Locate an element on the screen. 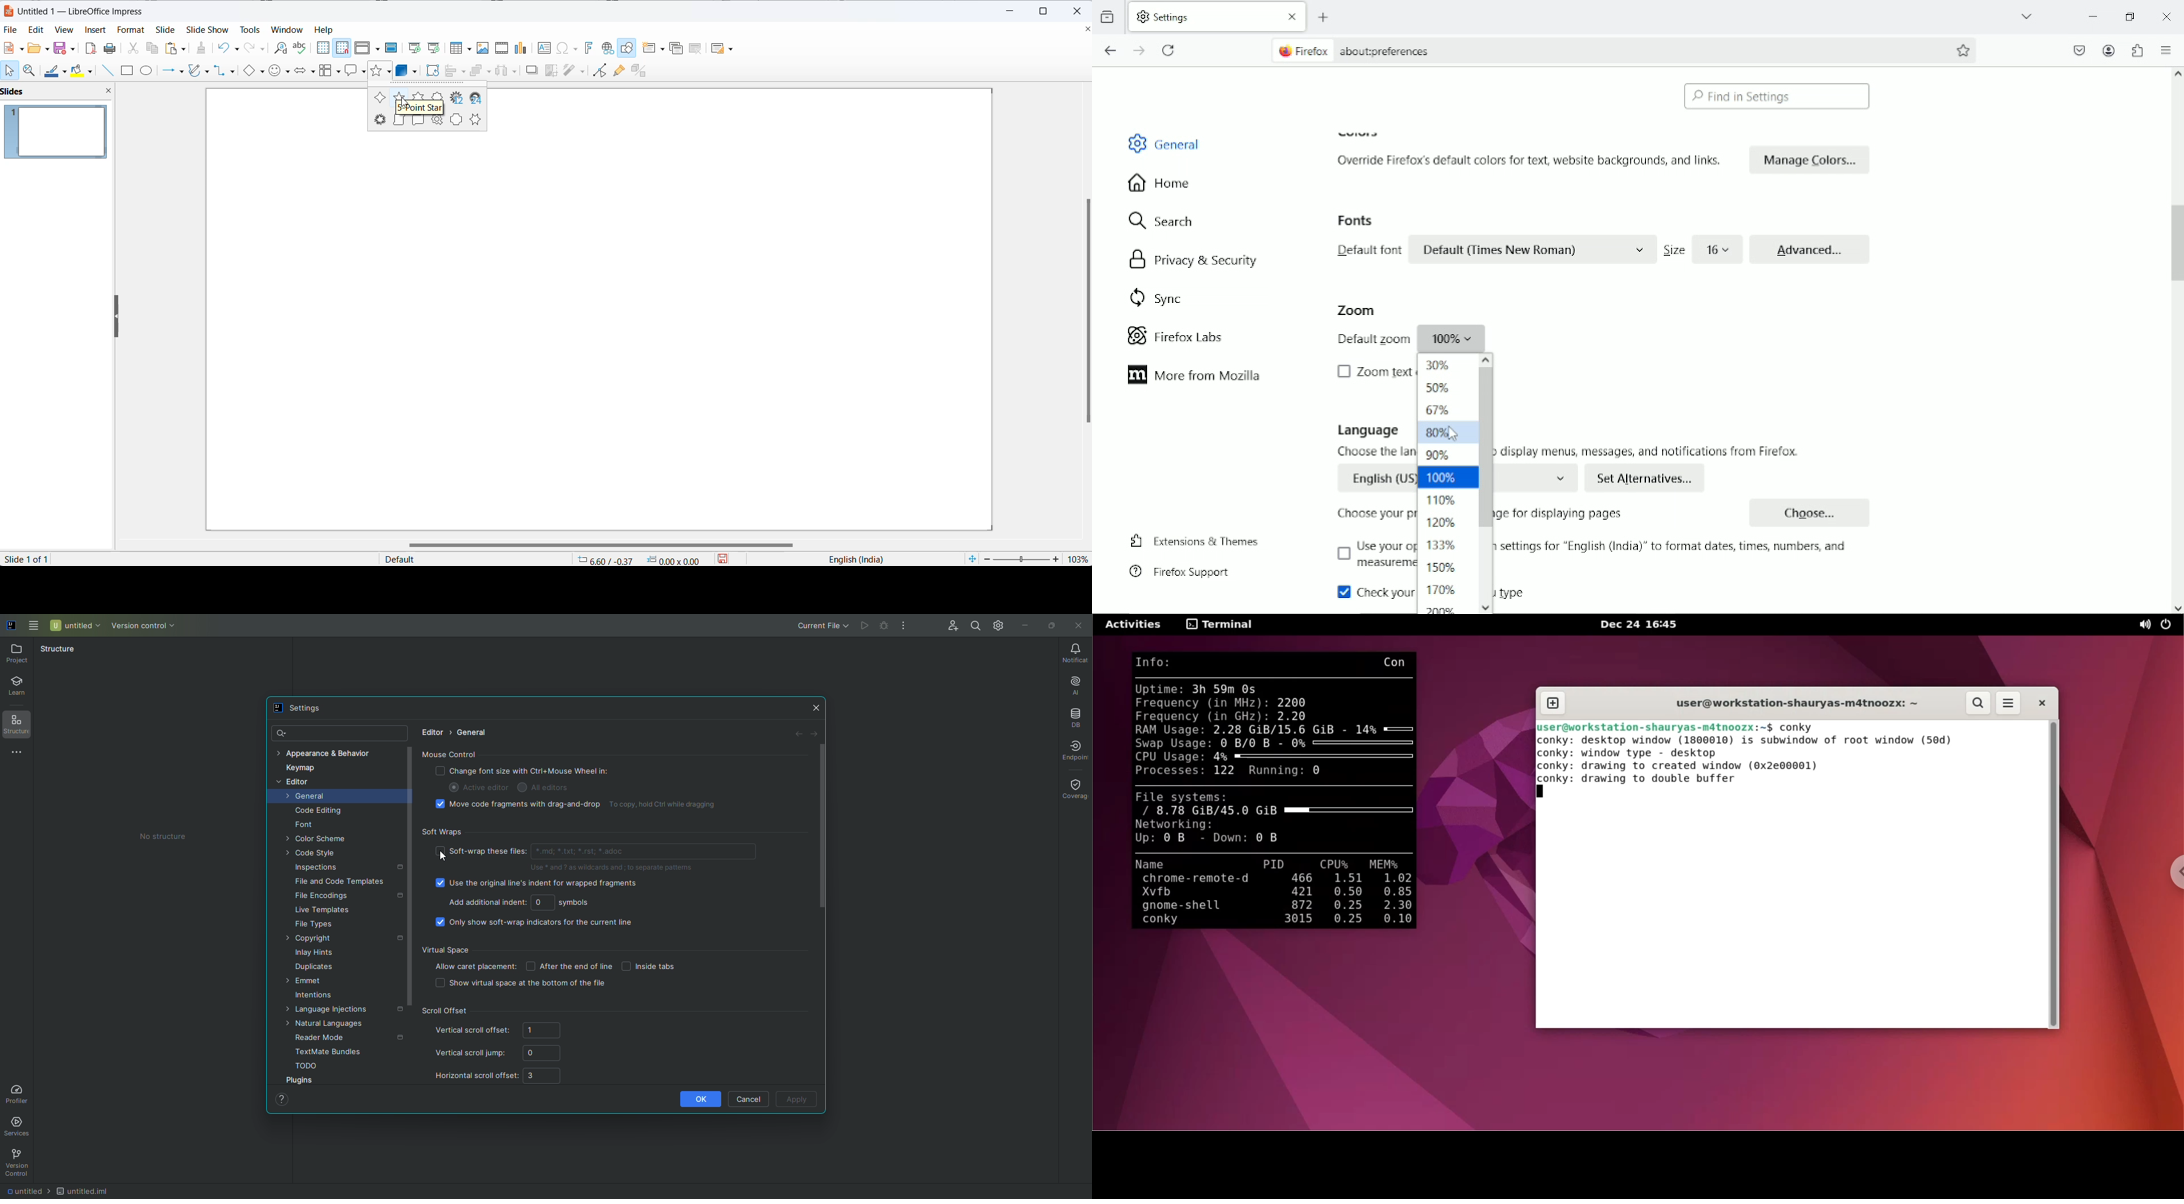 Image resolution: width=2184 pixels, height=1204 pixels. spellings is located at coordinates (301, 48).